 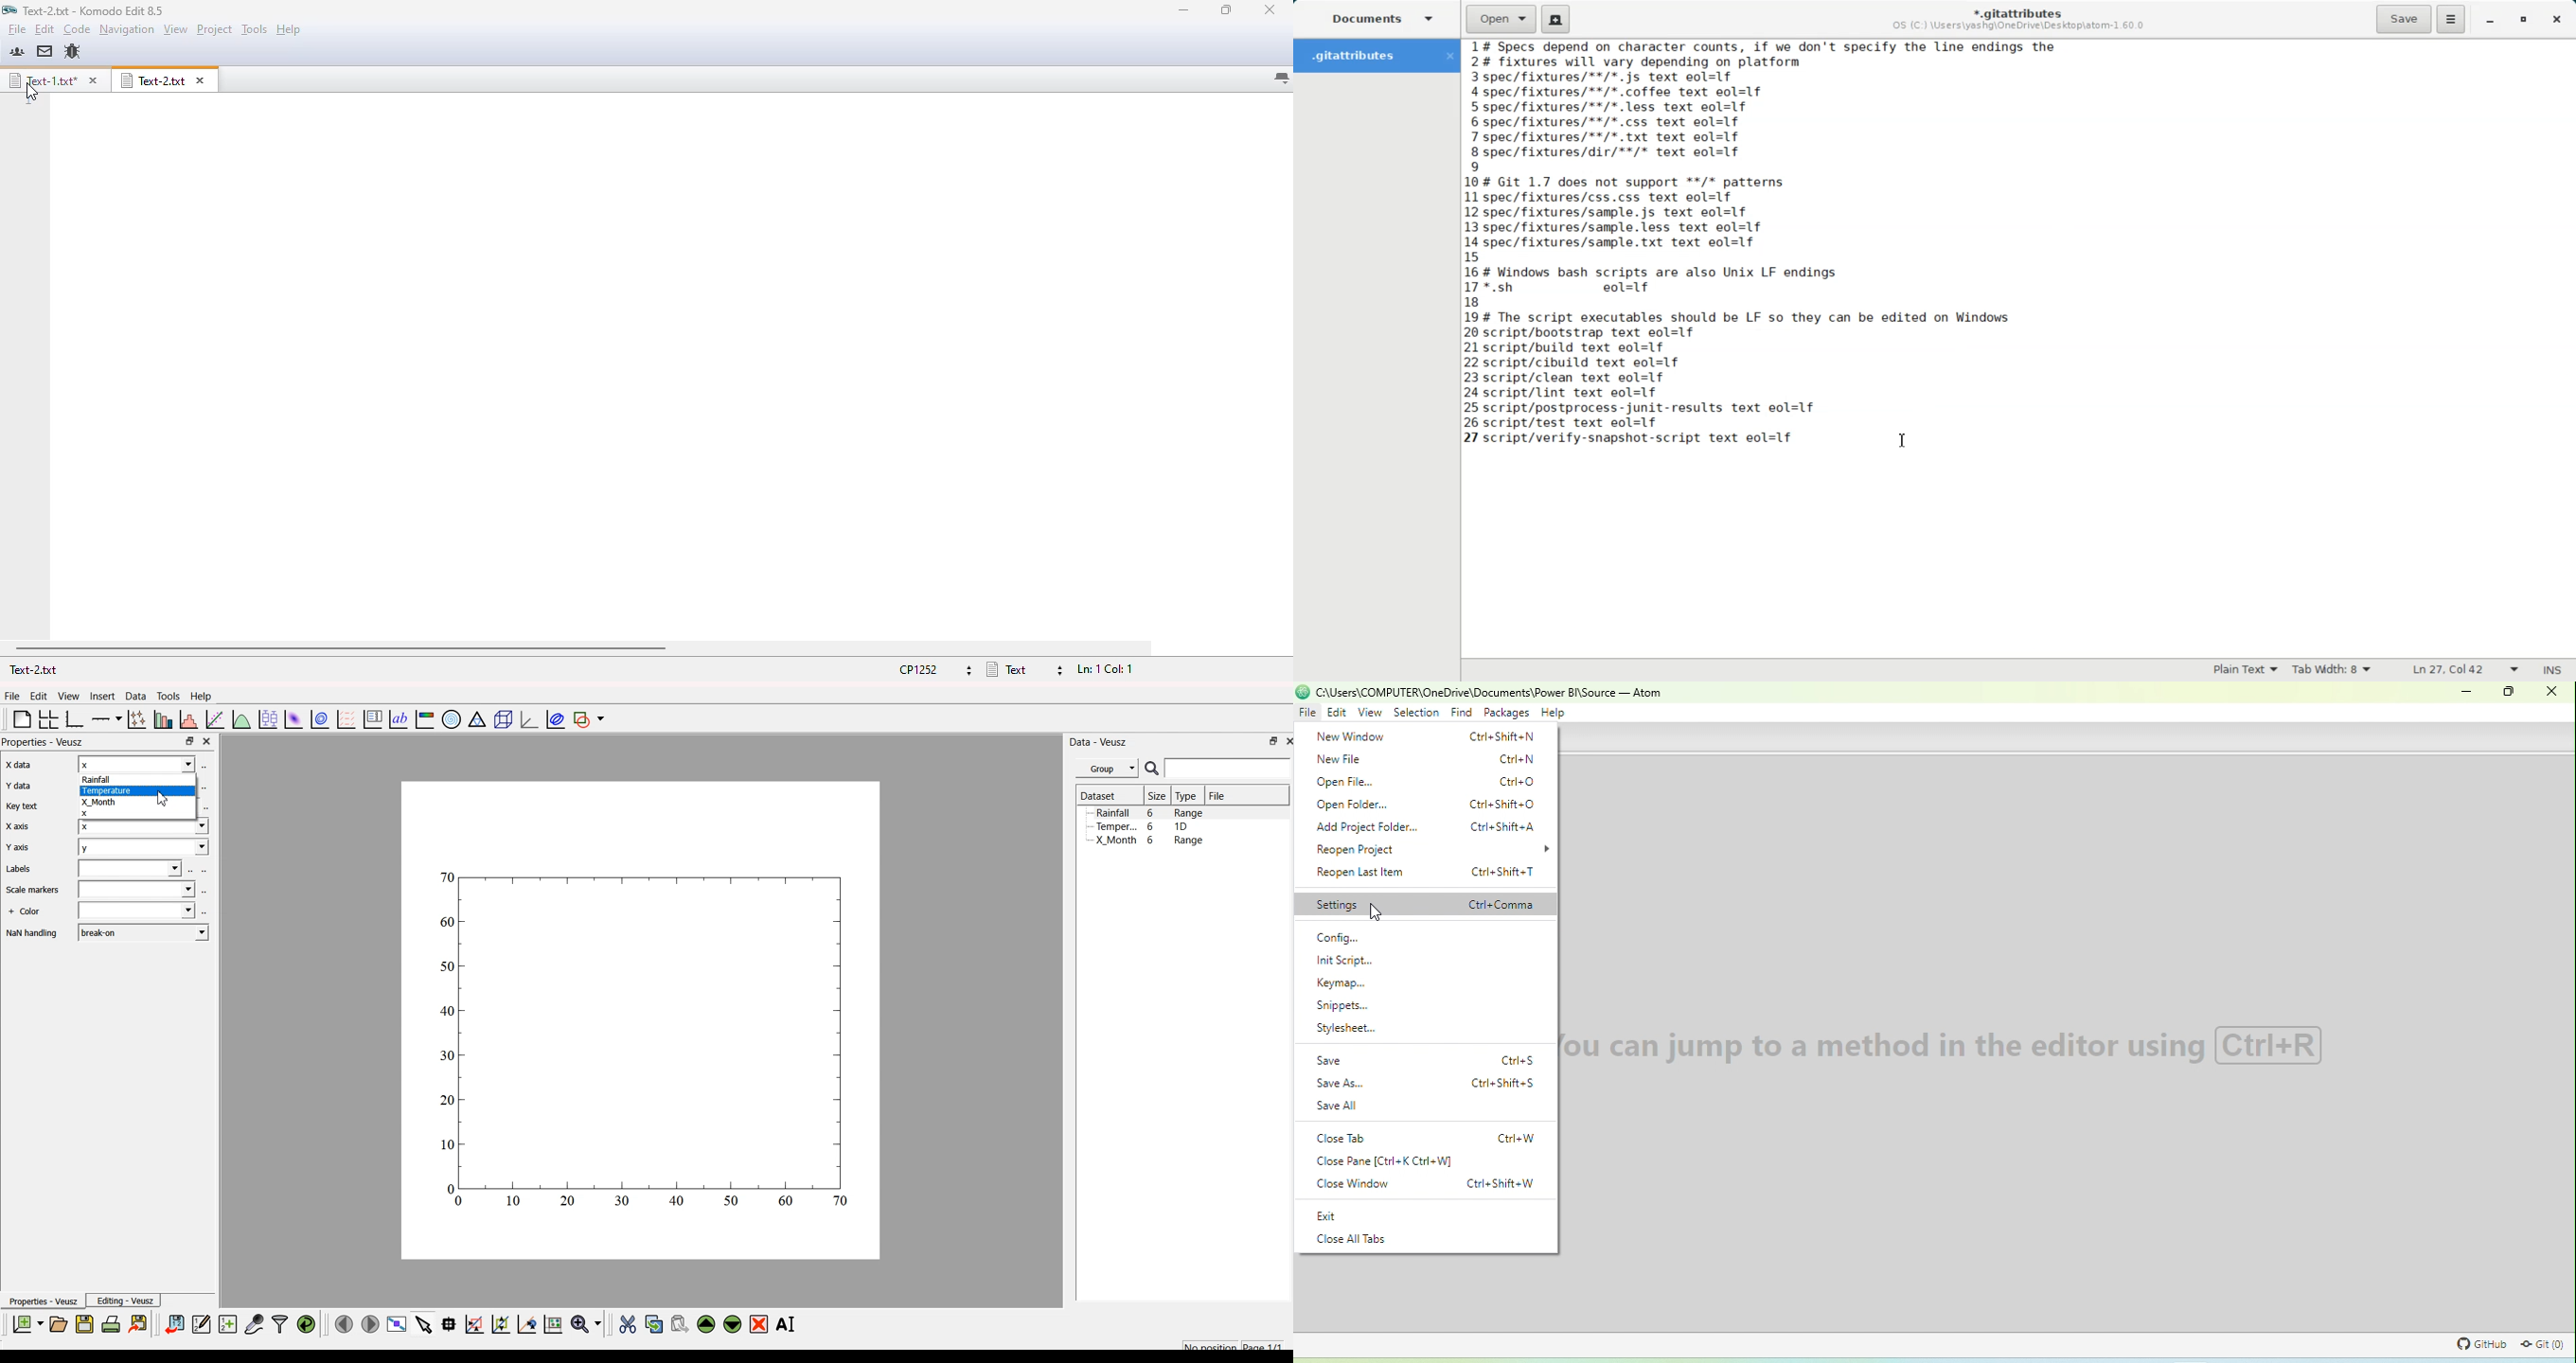 What do you see at coordinates (2462, 670) in the screenshot?
I see `Ln 27, Col 42` at bounding box center [2462, 670].